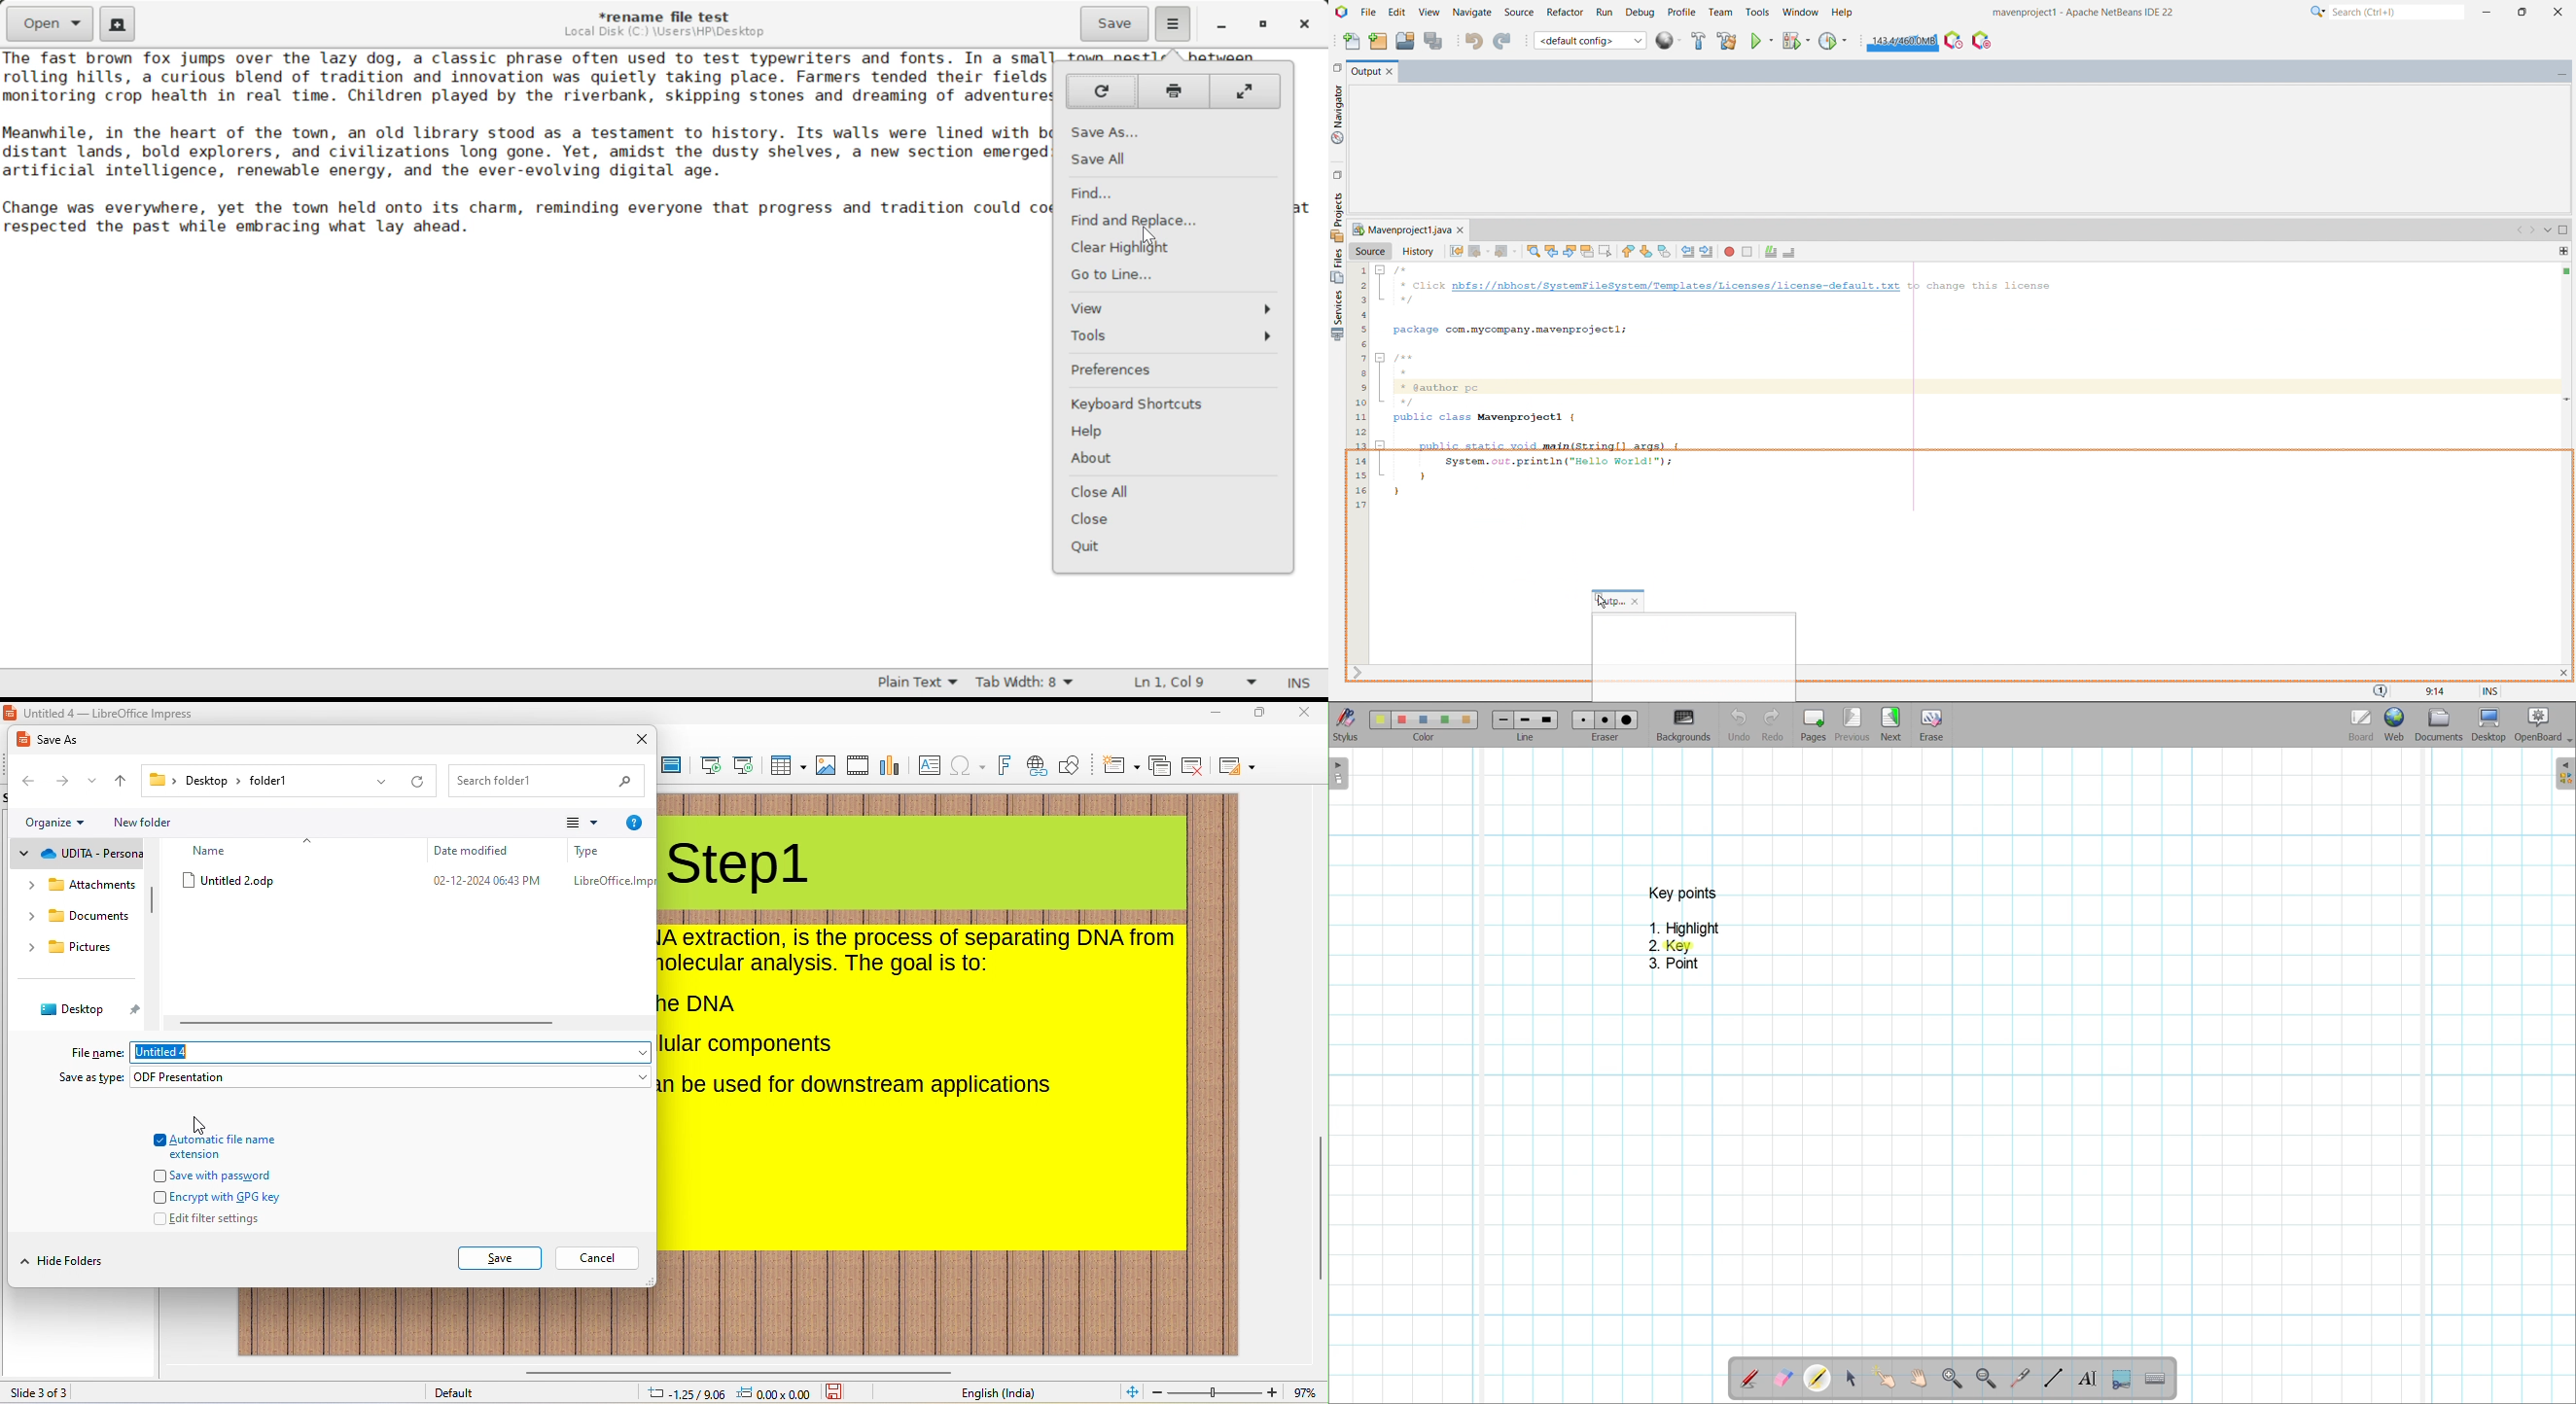 The width and height of the screenshot is (2576, 1428). What do you see at coordinates (2362, 725) in the screenshot?
I see `Board` at bounding box center [2362, 725].